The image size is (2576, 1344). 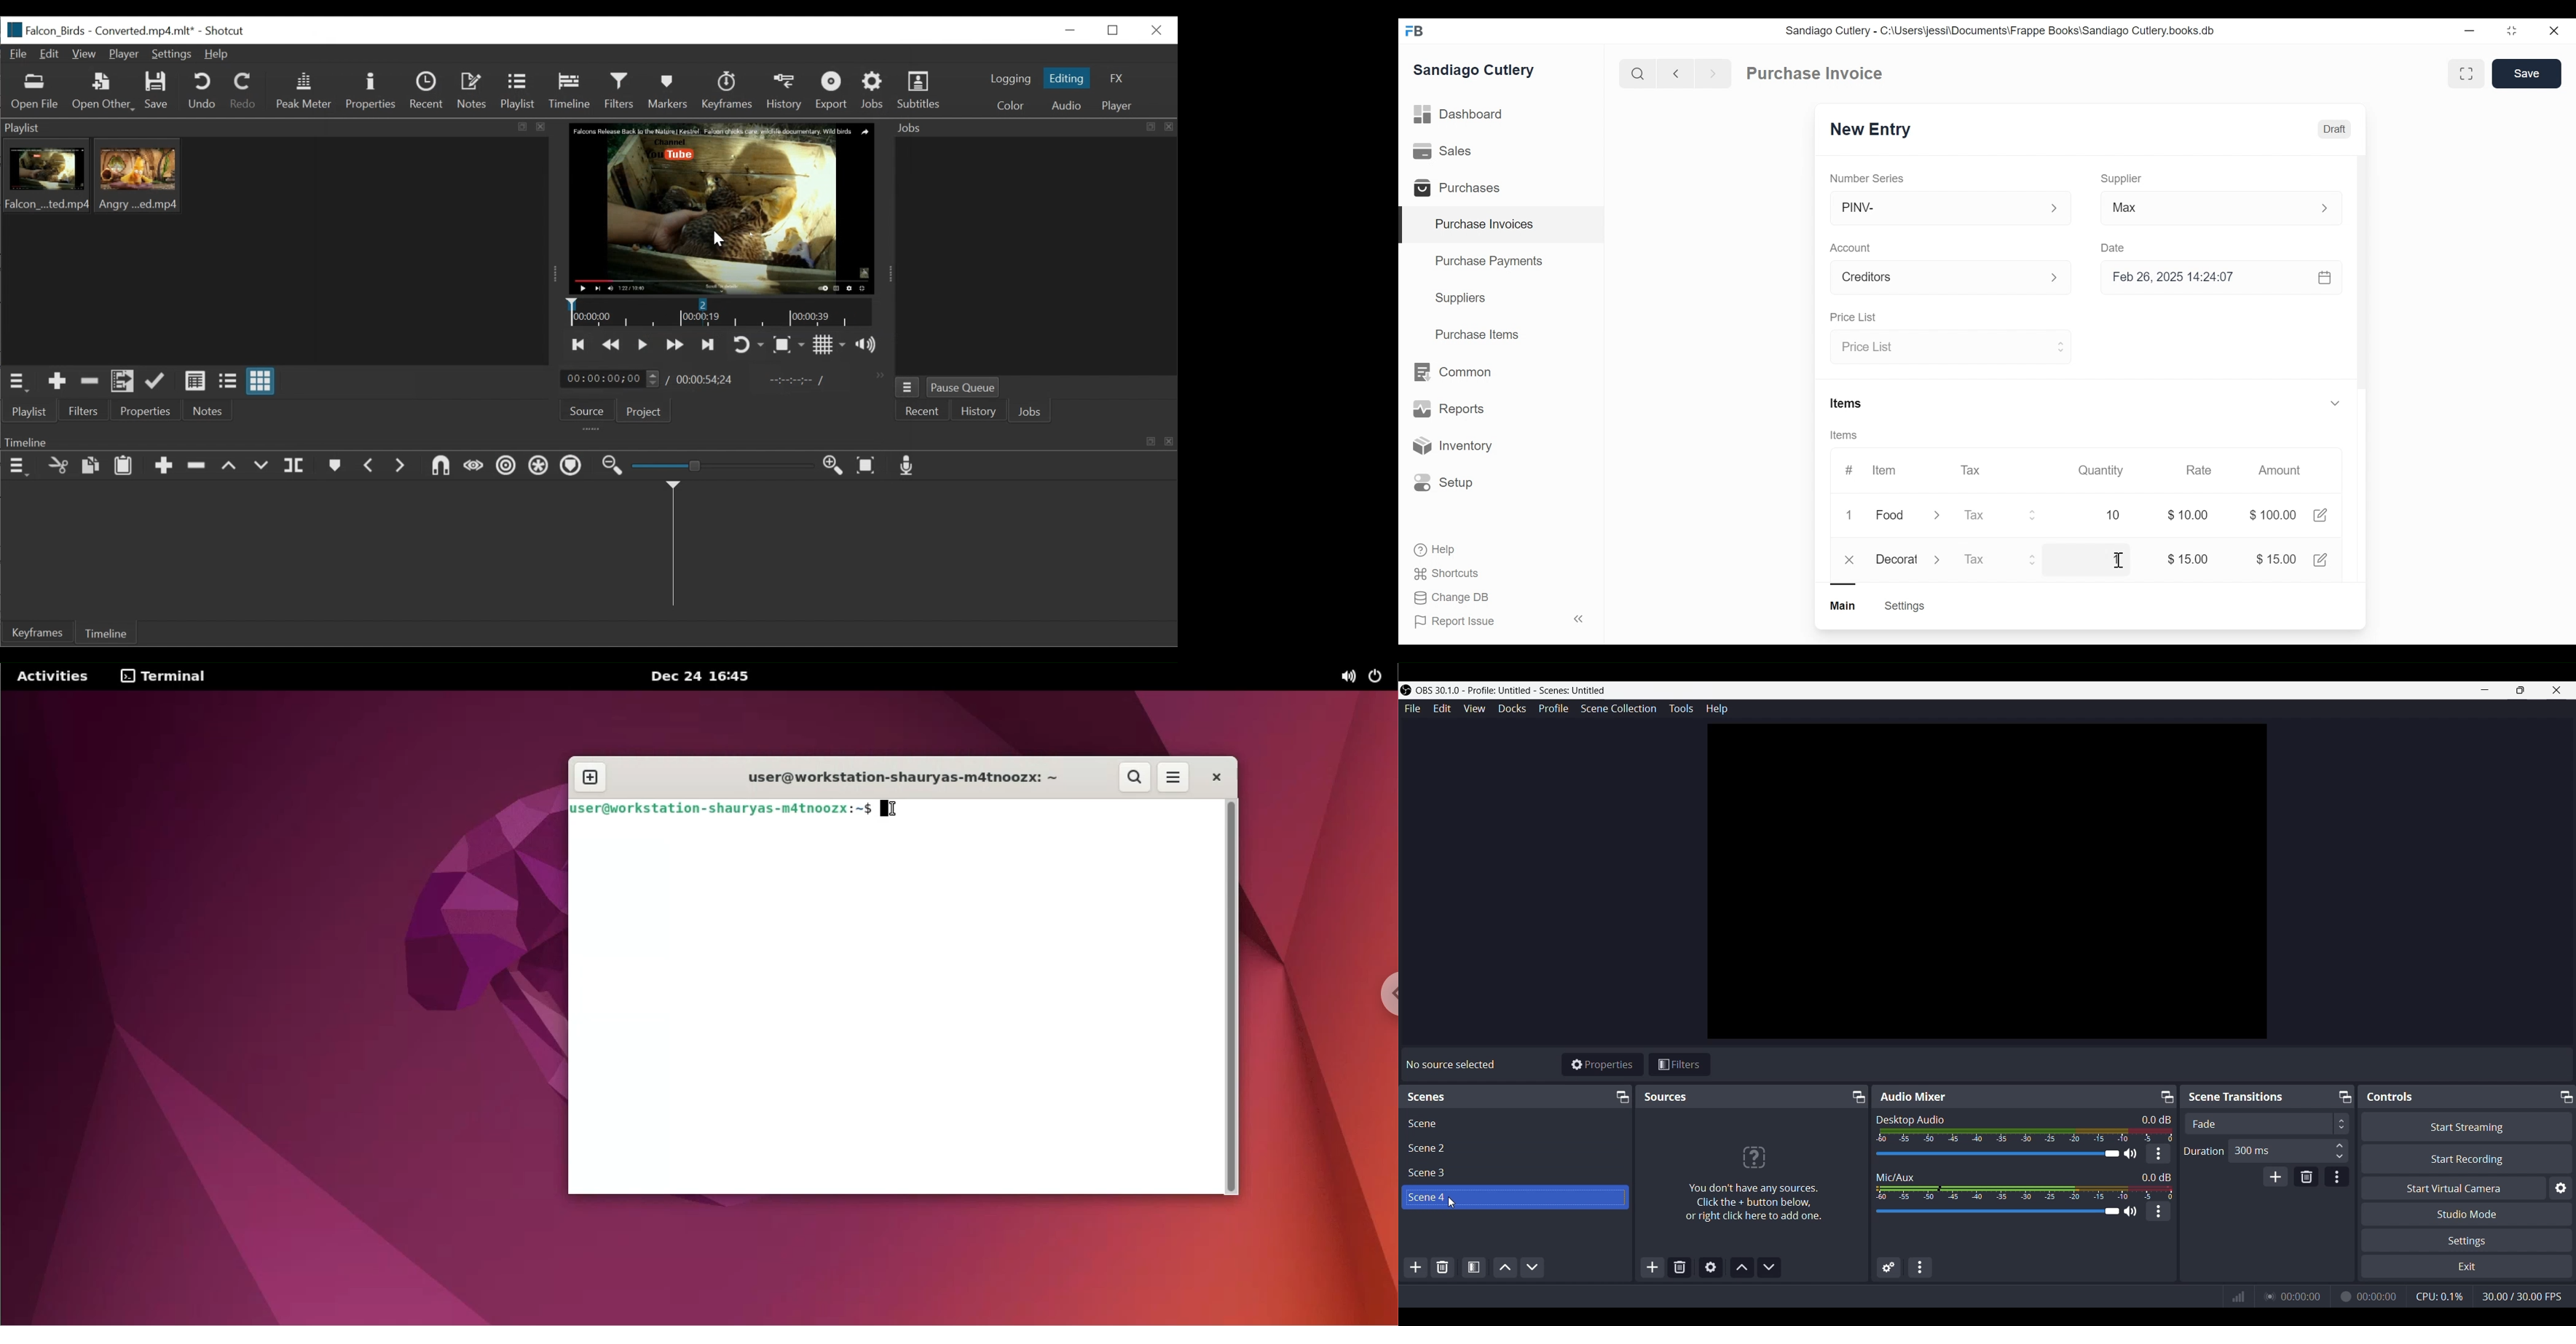 What do you see at coordinates (2131, 1153) in the screenshot?
I see `Speaker Icon` at bounding box center [2131, 1153].